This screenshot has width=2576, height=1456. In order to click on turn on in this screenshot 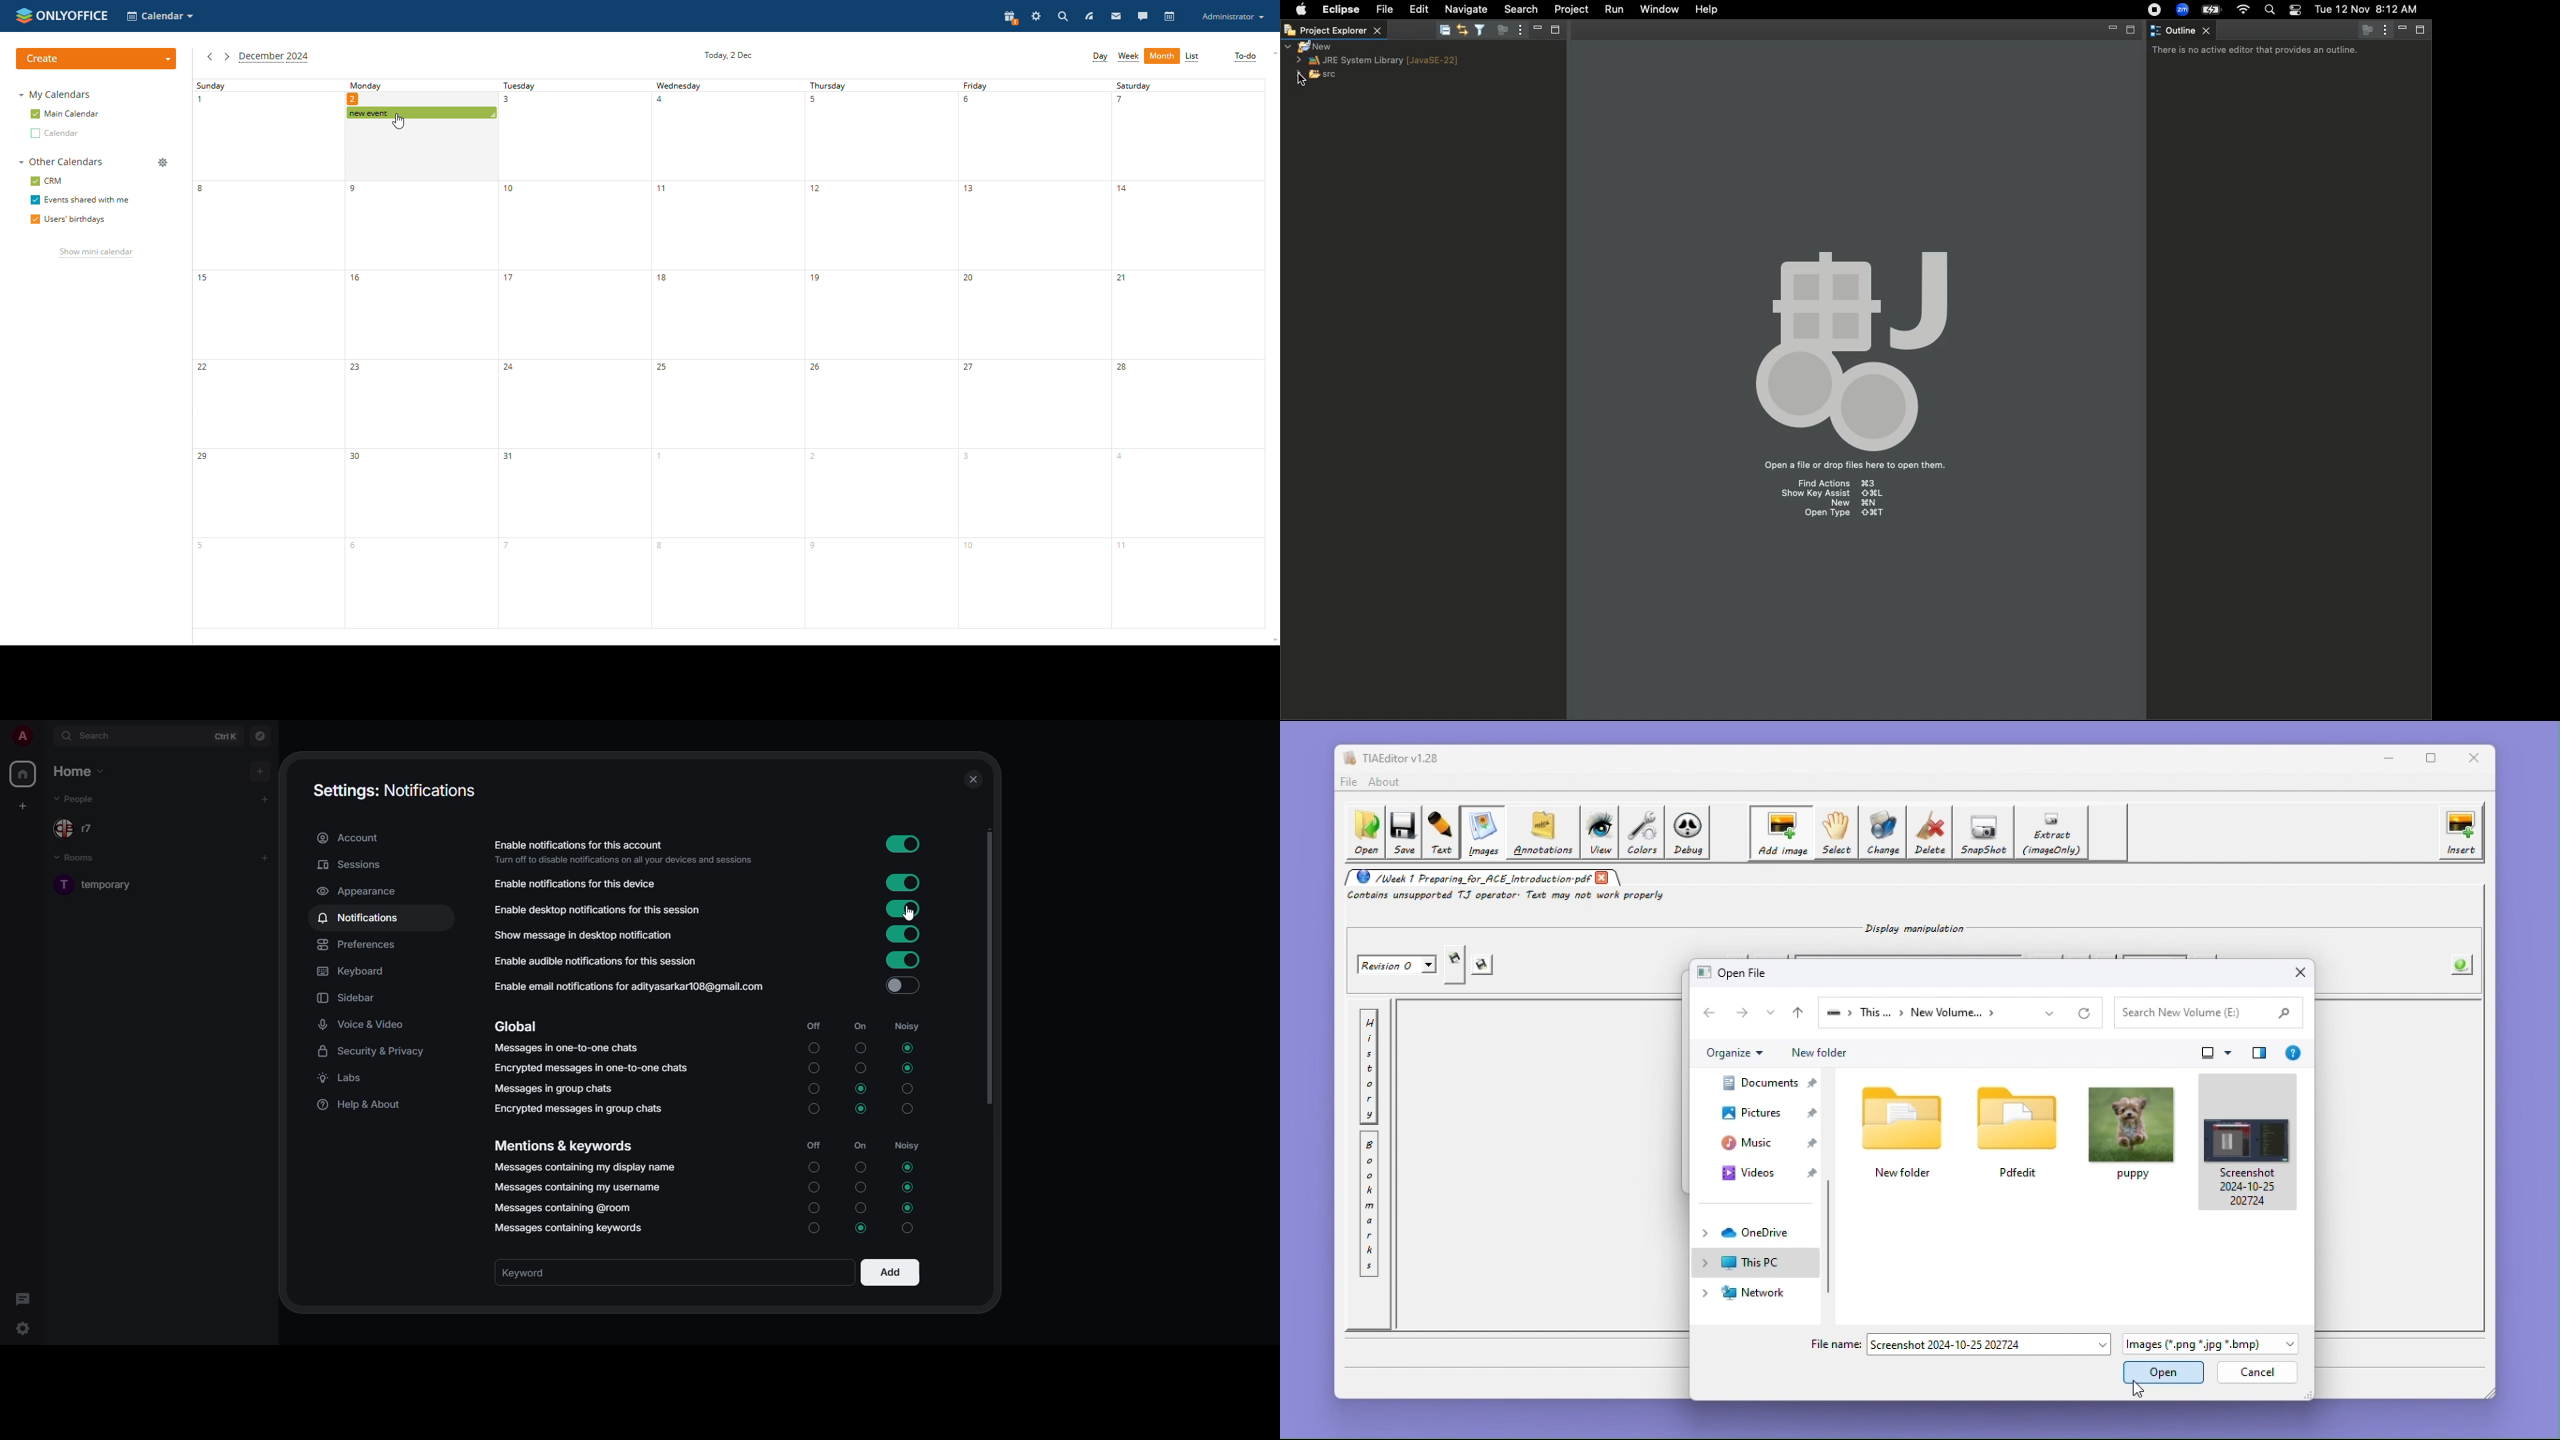, I will do `click(813, 1211)`.